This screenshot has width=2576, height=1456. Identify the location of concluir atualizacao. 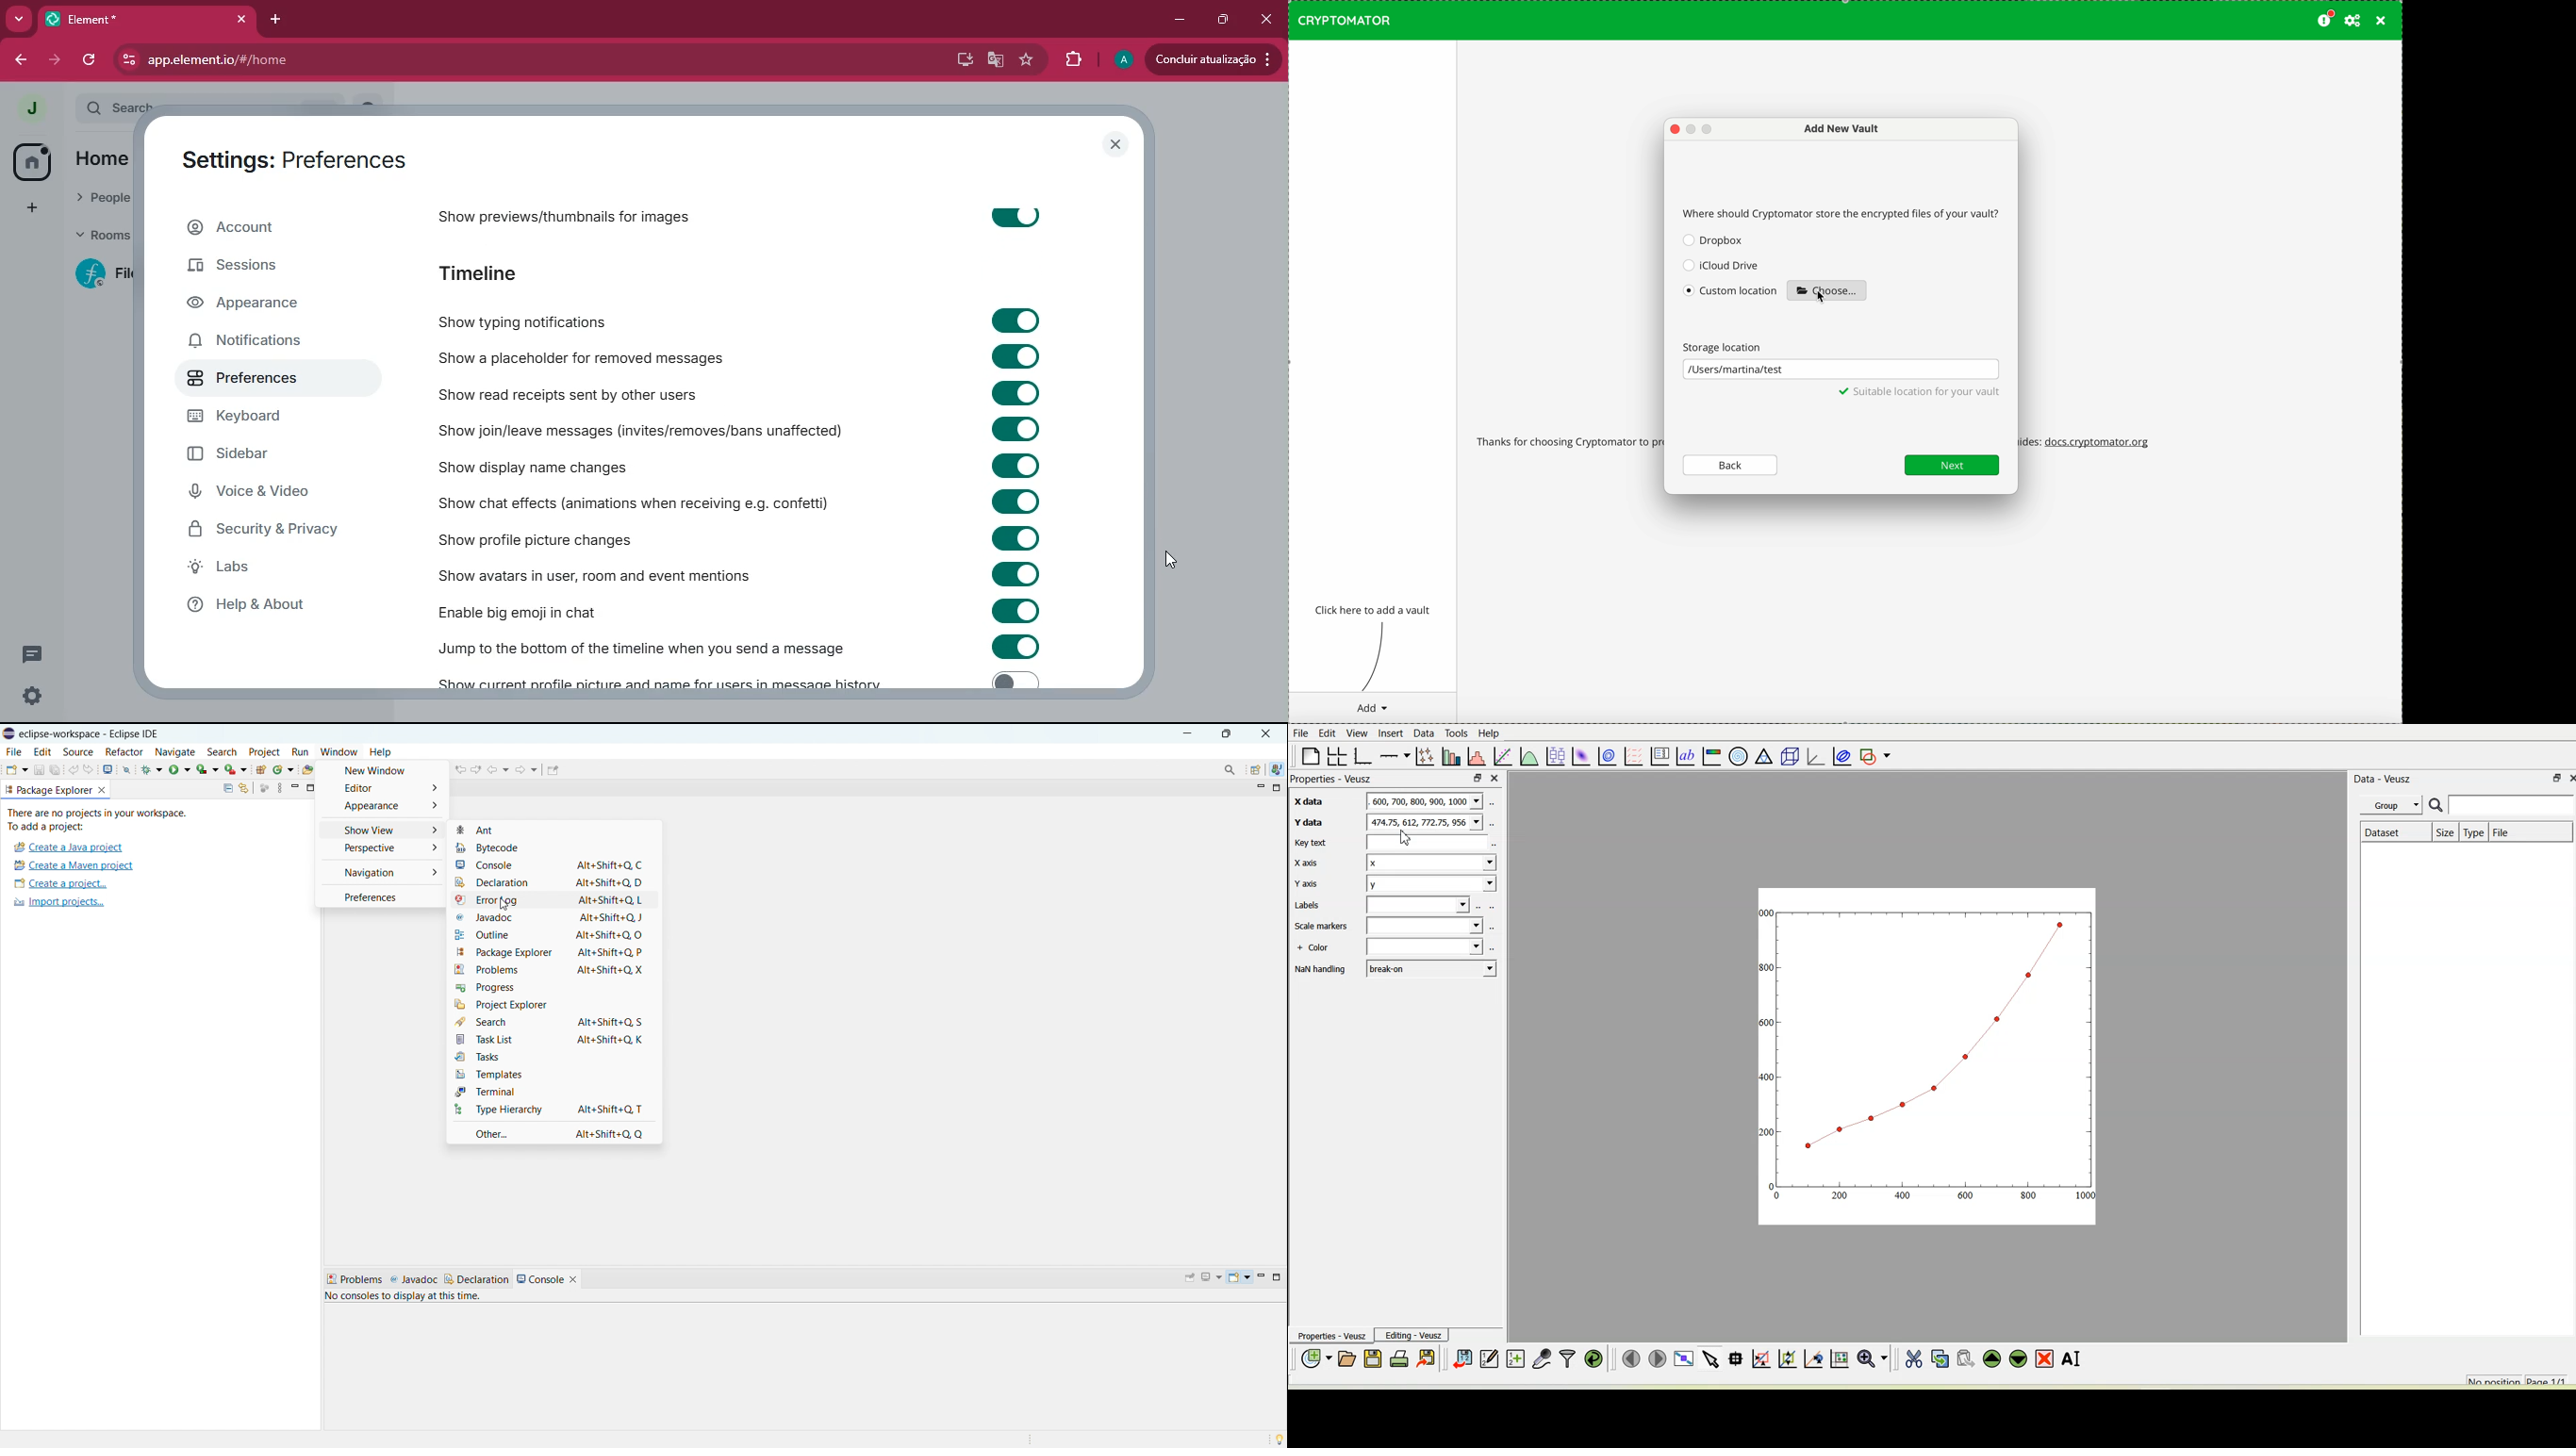
(1214, 58).